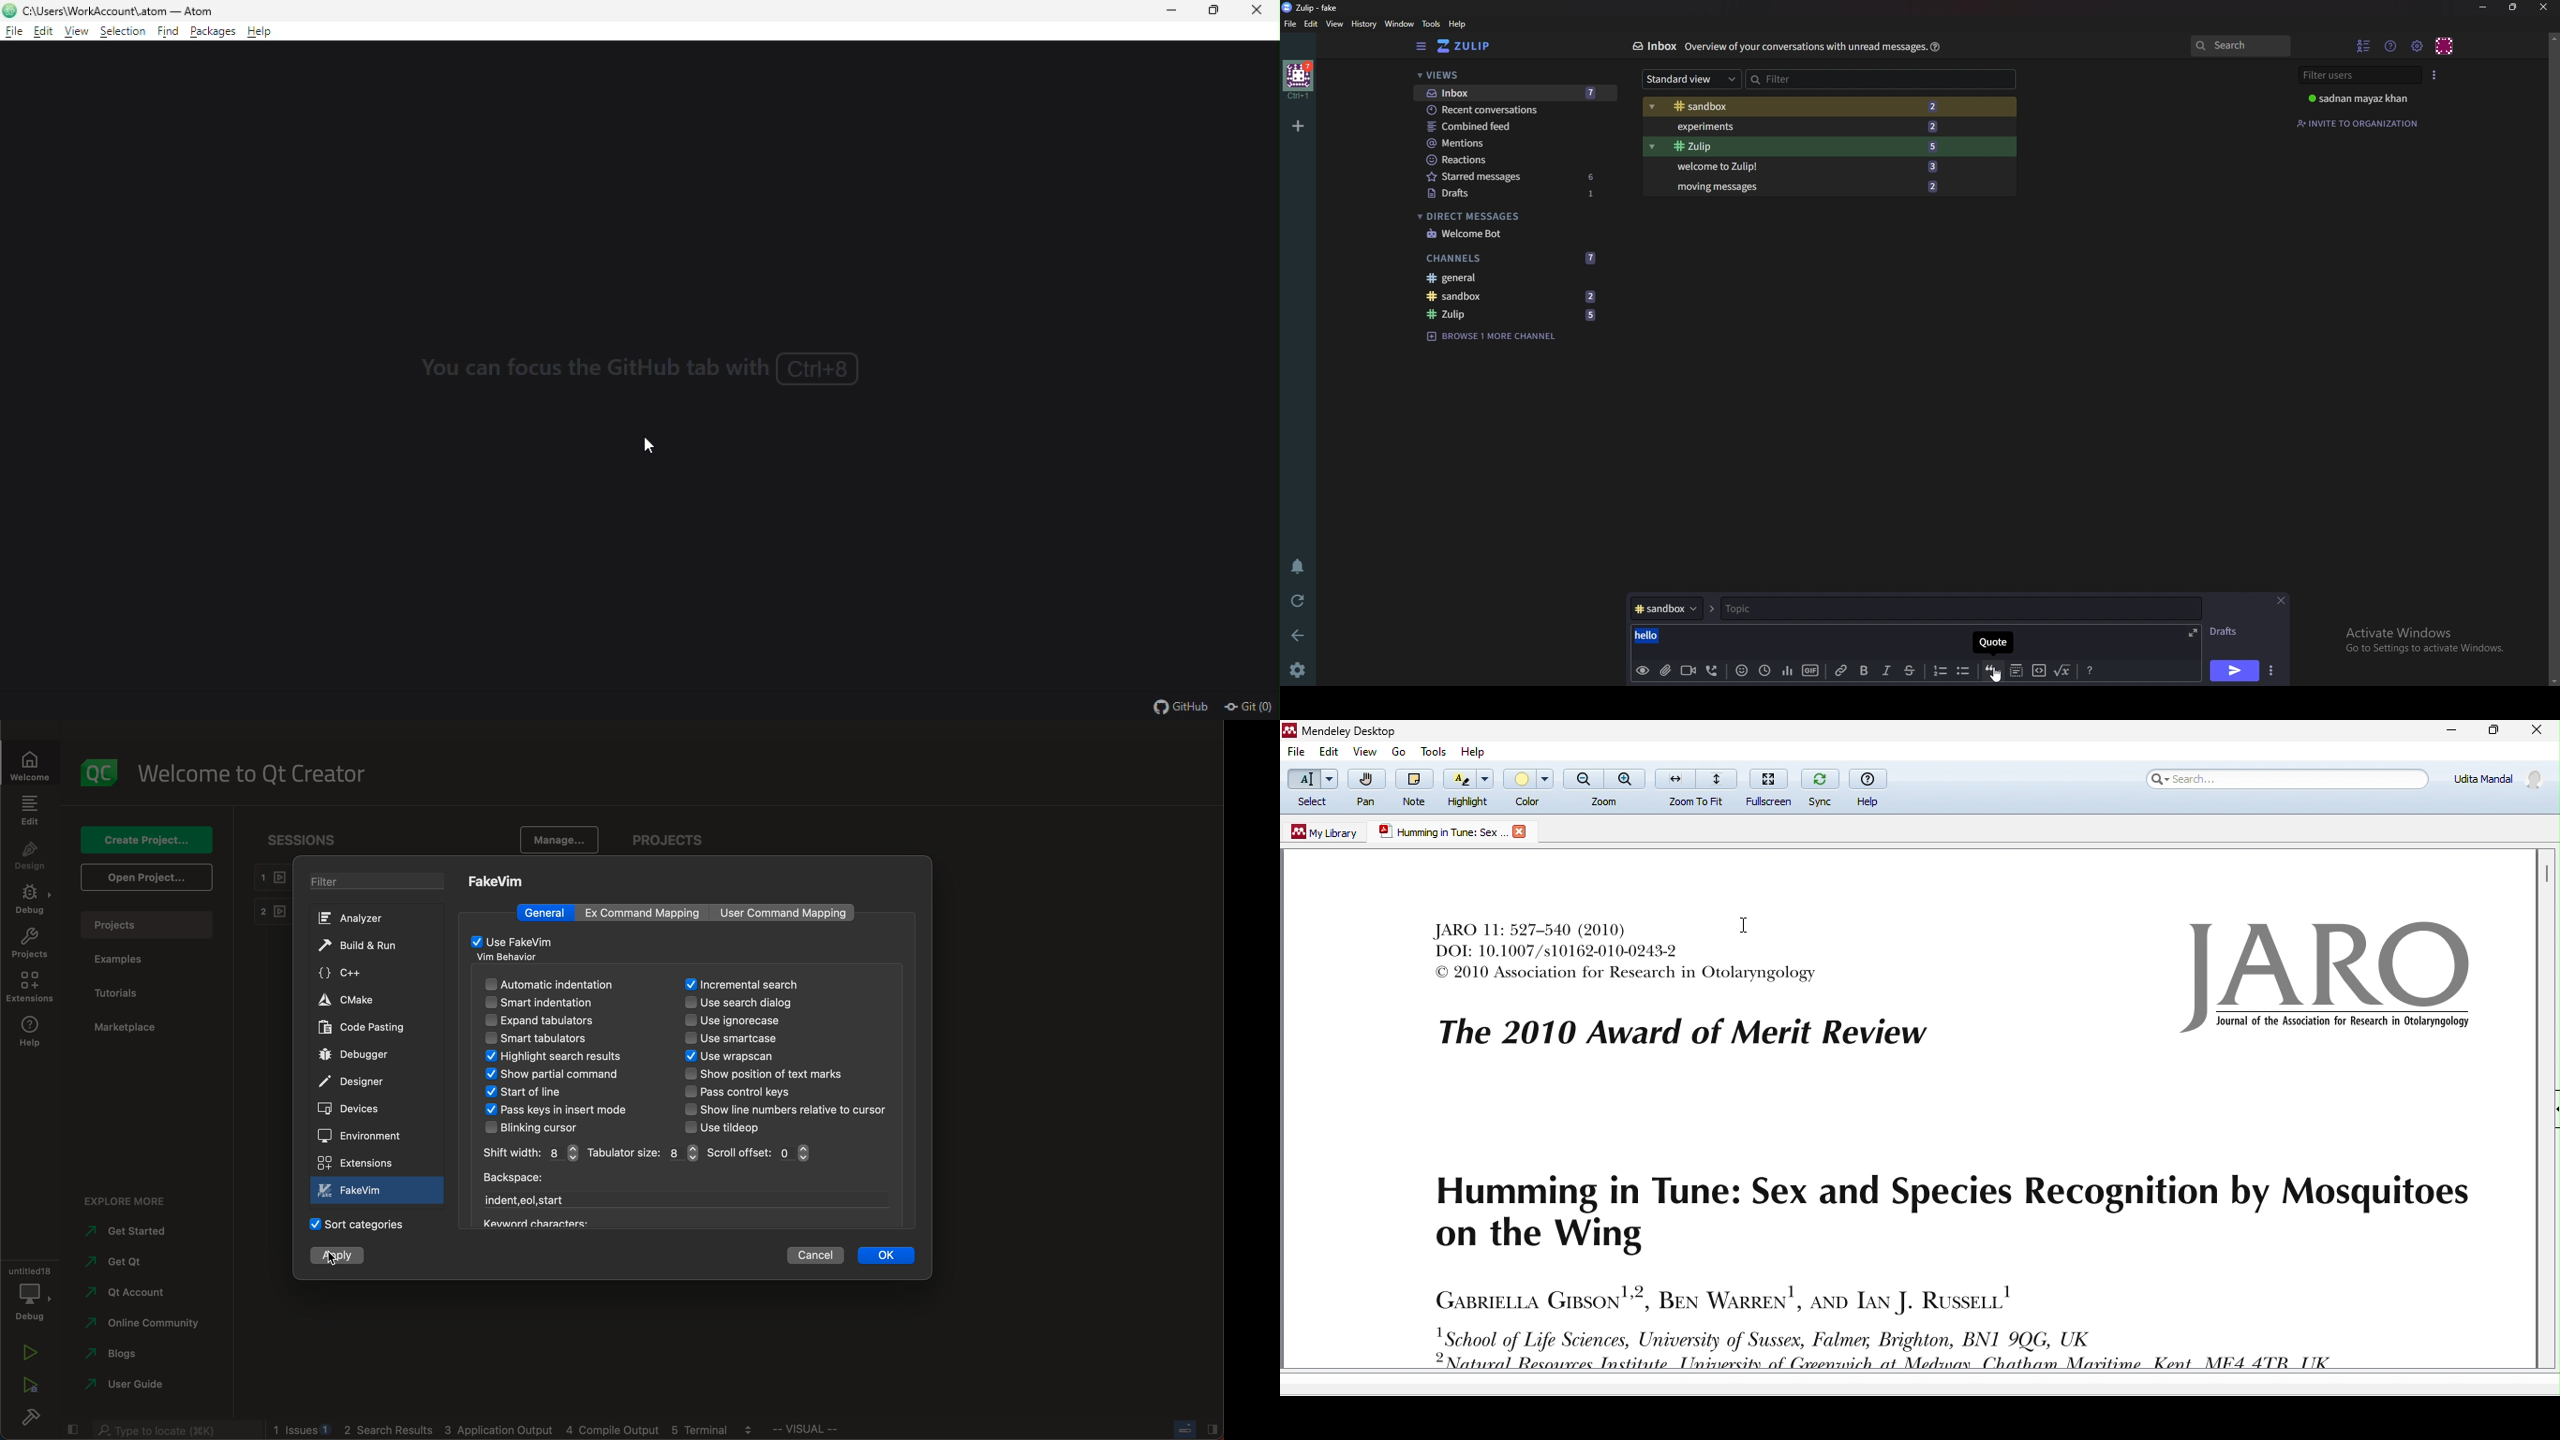 This screenshot has width=2576, height=1456. I want to click on view, so click(1365, 752).